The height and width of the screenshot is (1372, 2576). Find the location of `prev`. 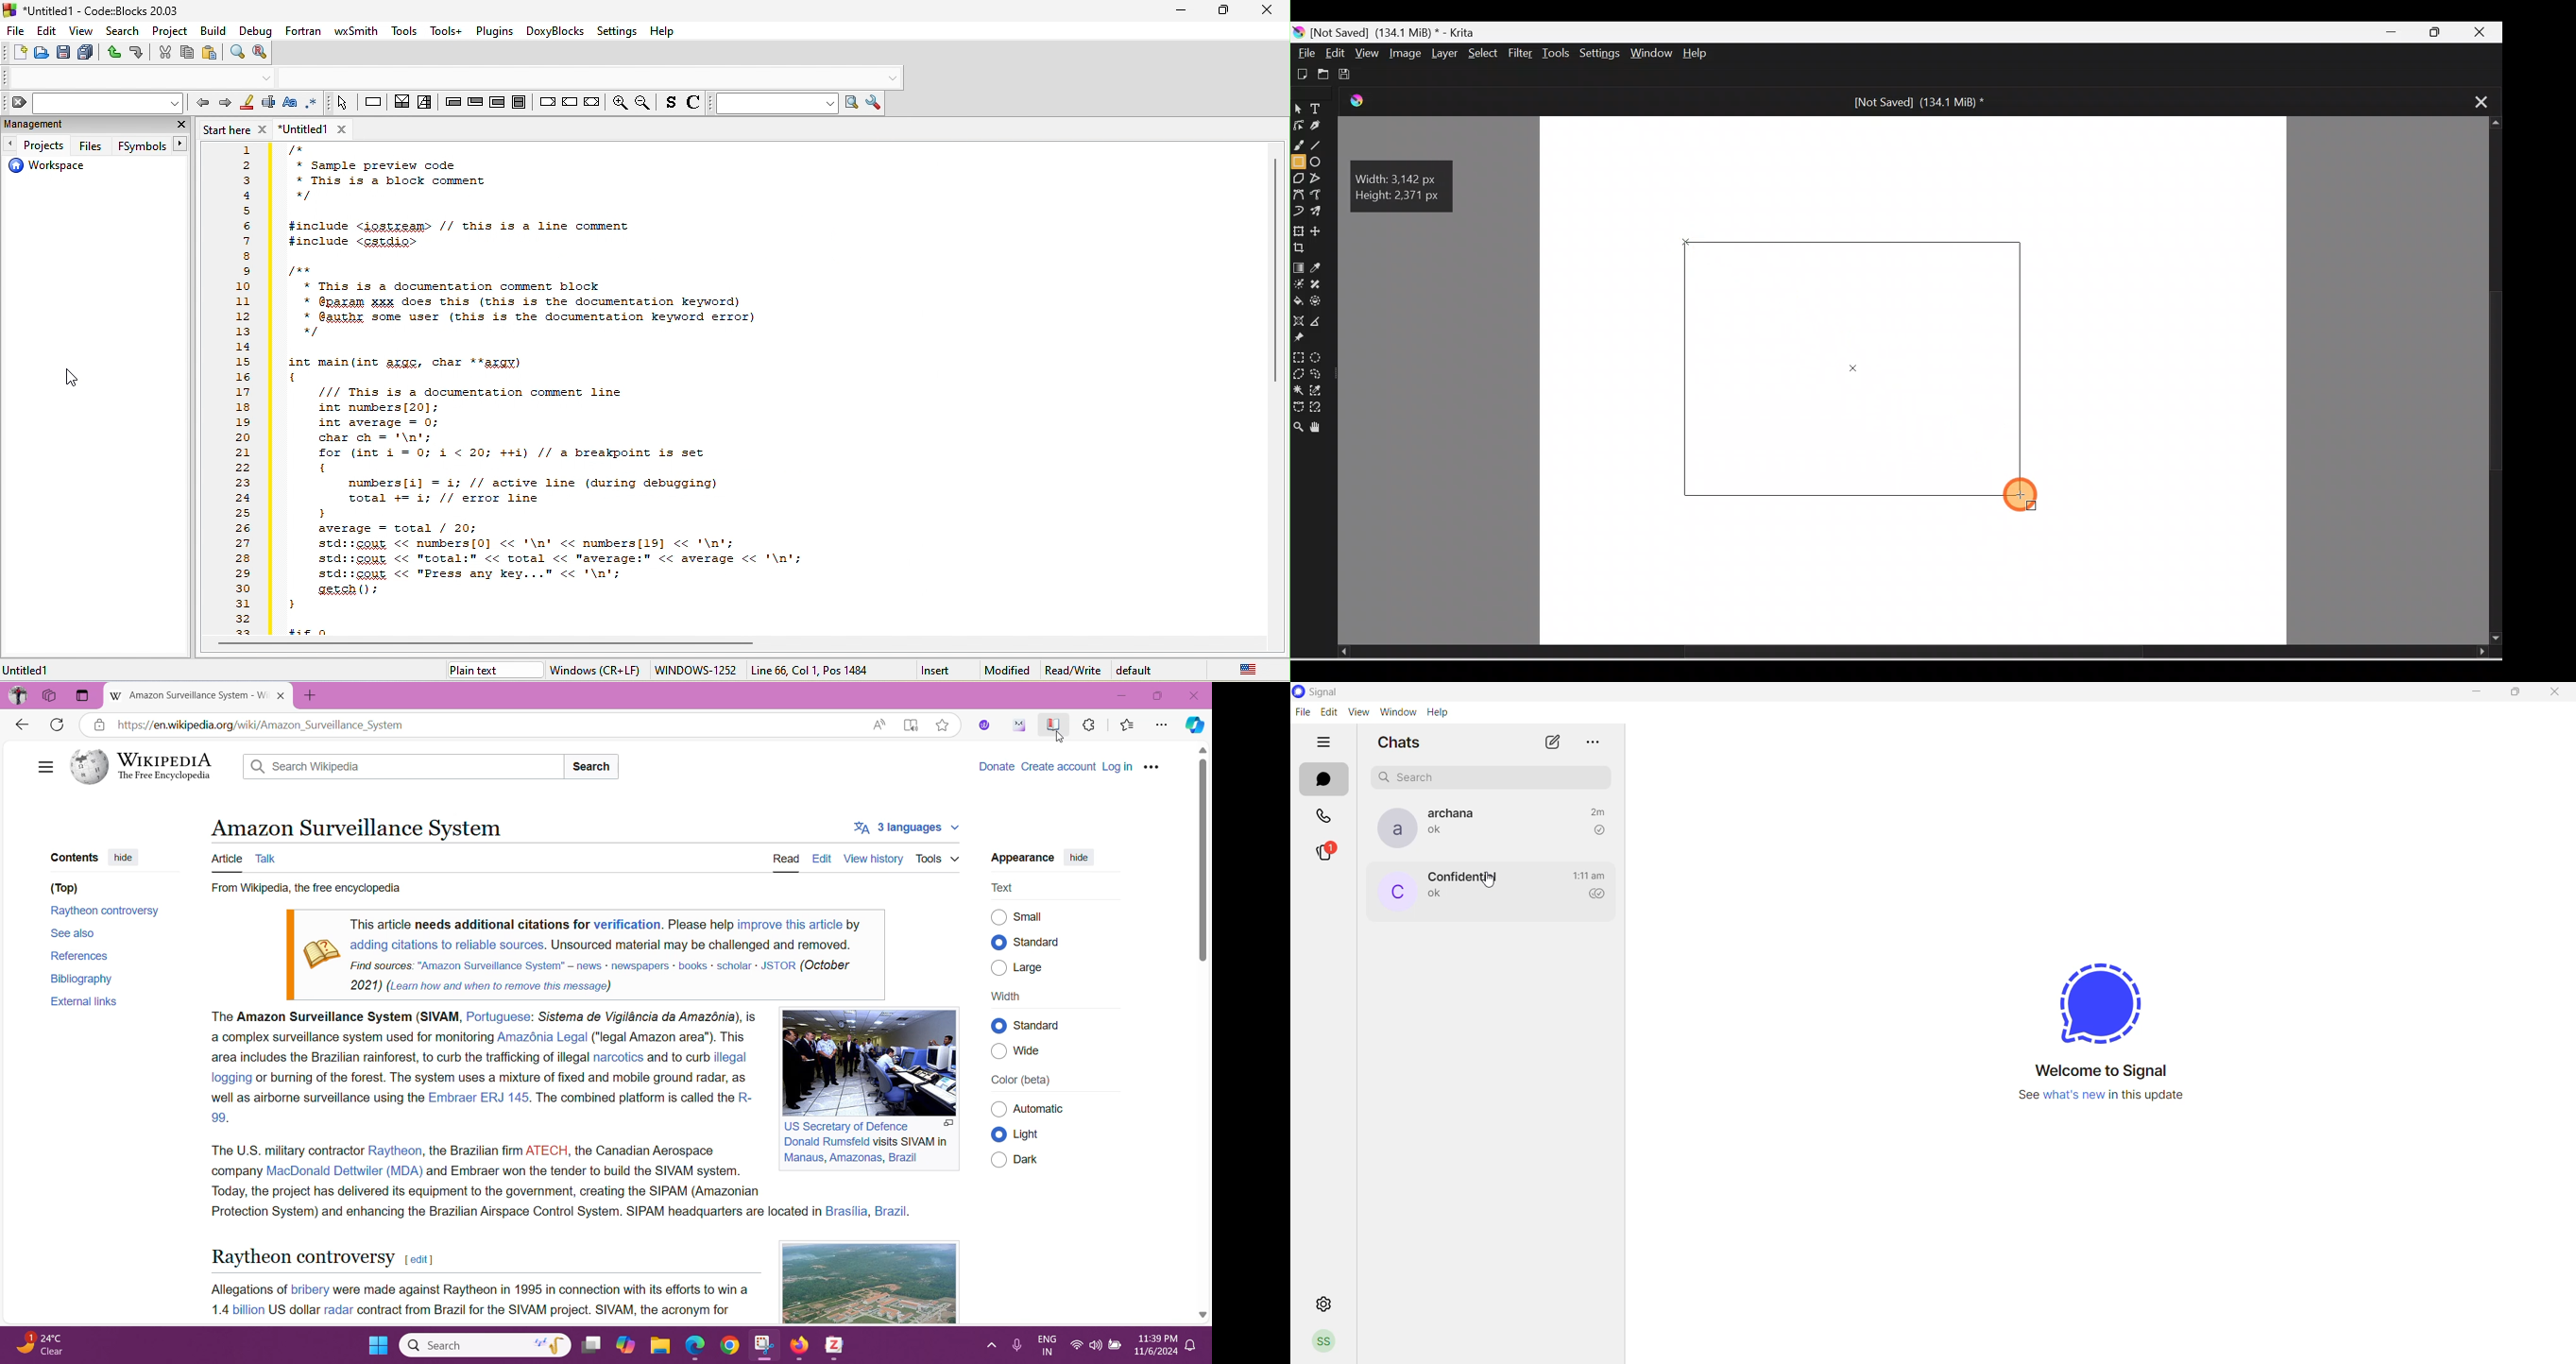

prev is located at coordinates (201, 104).